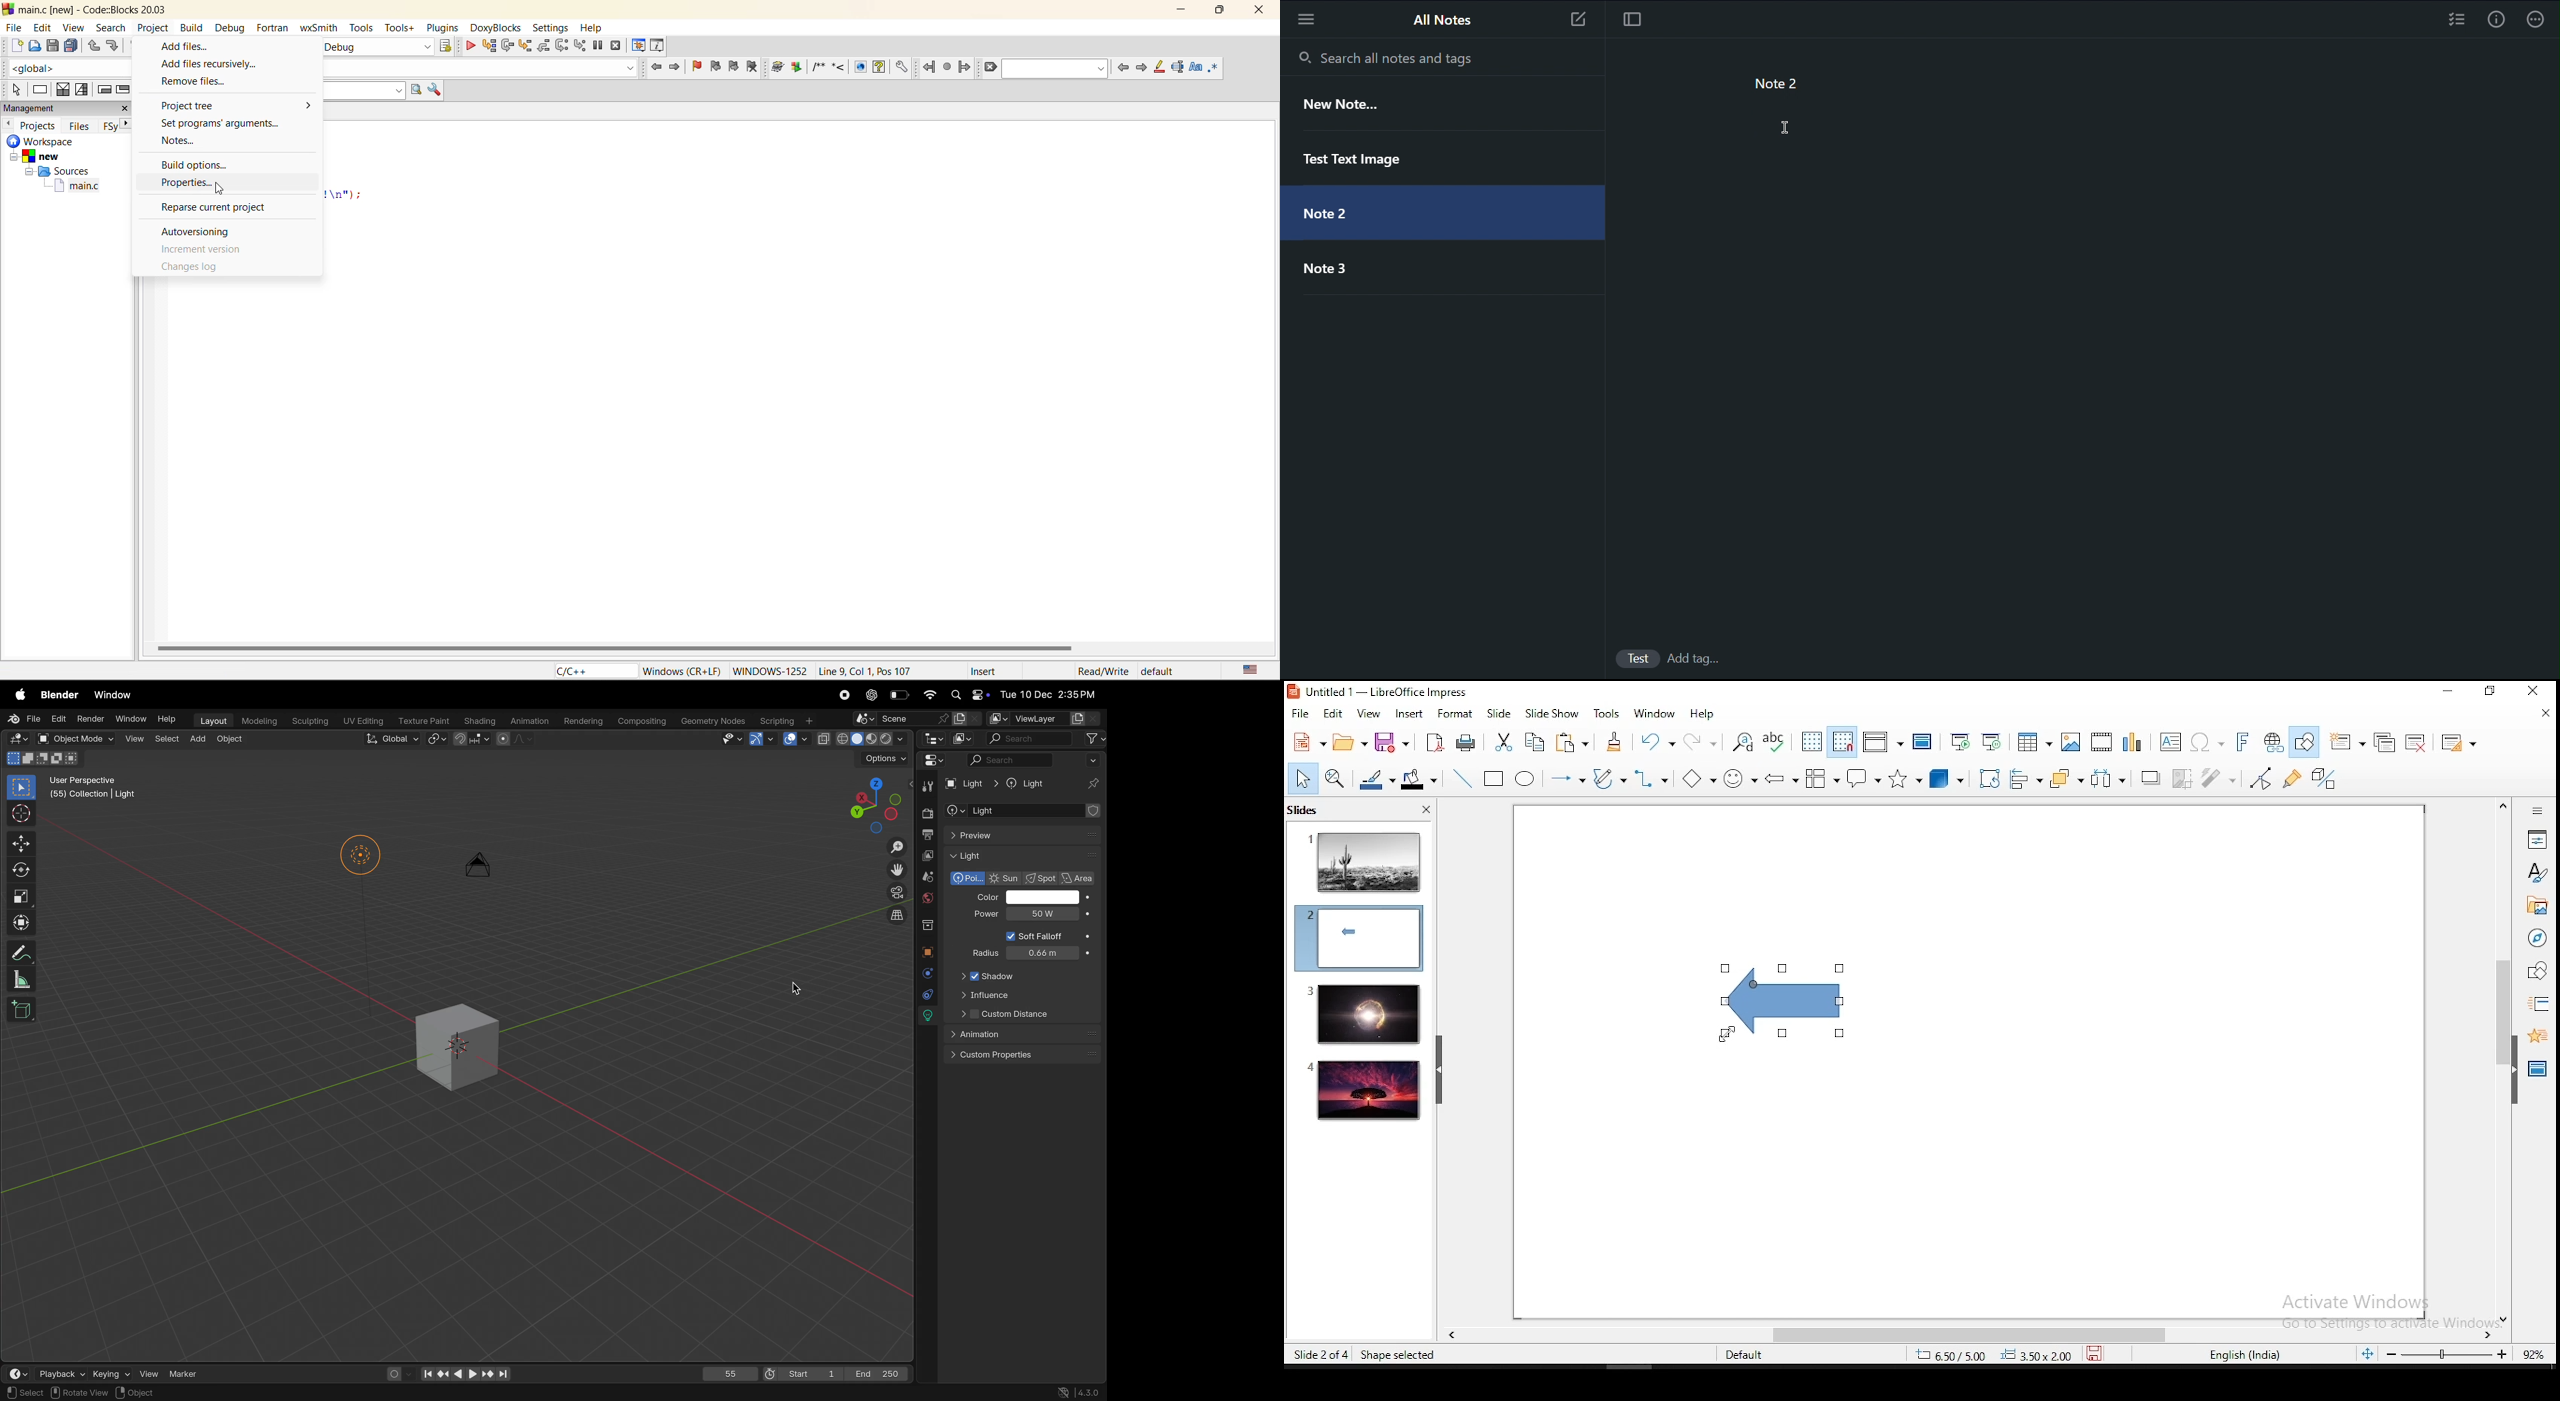  What do you see at coordinates (417, 91) in the screenshot?
I see `run search` at bounding box center [417, 91].